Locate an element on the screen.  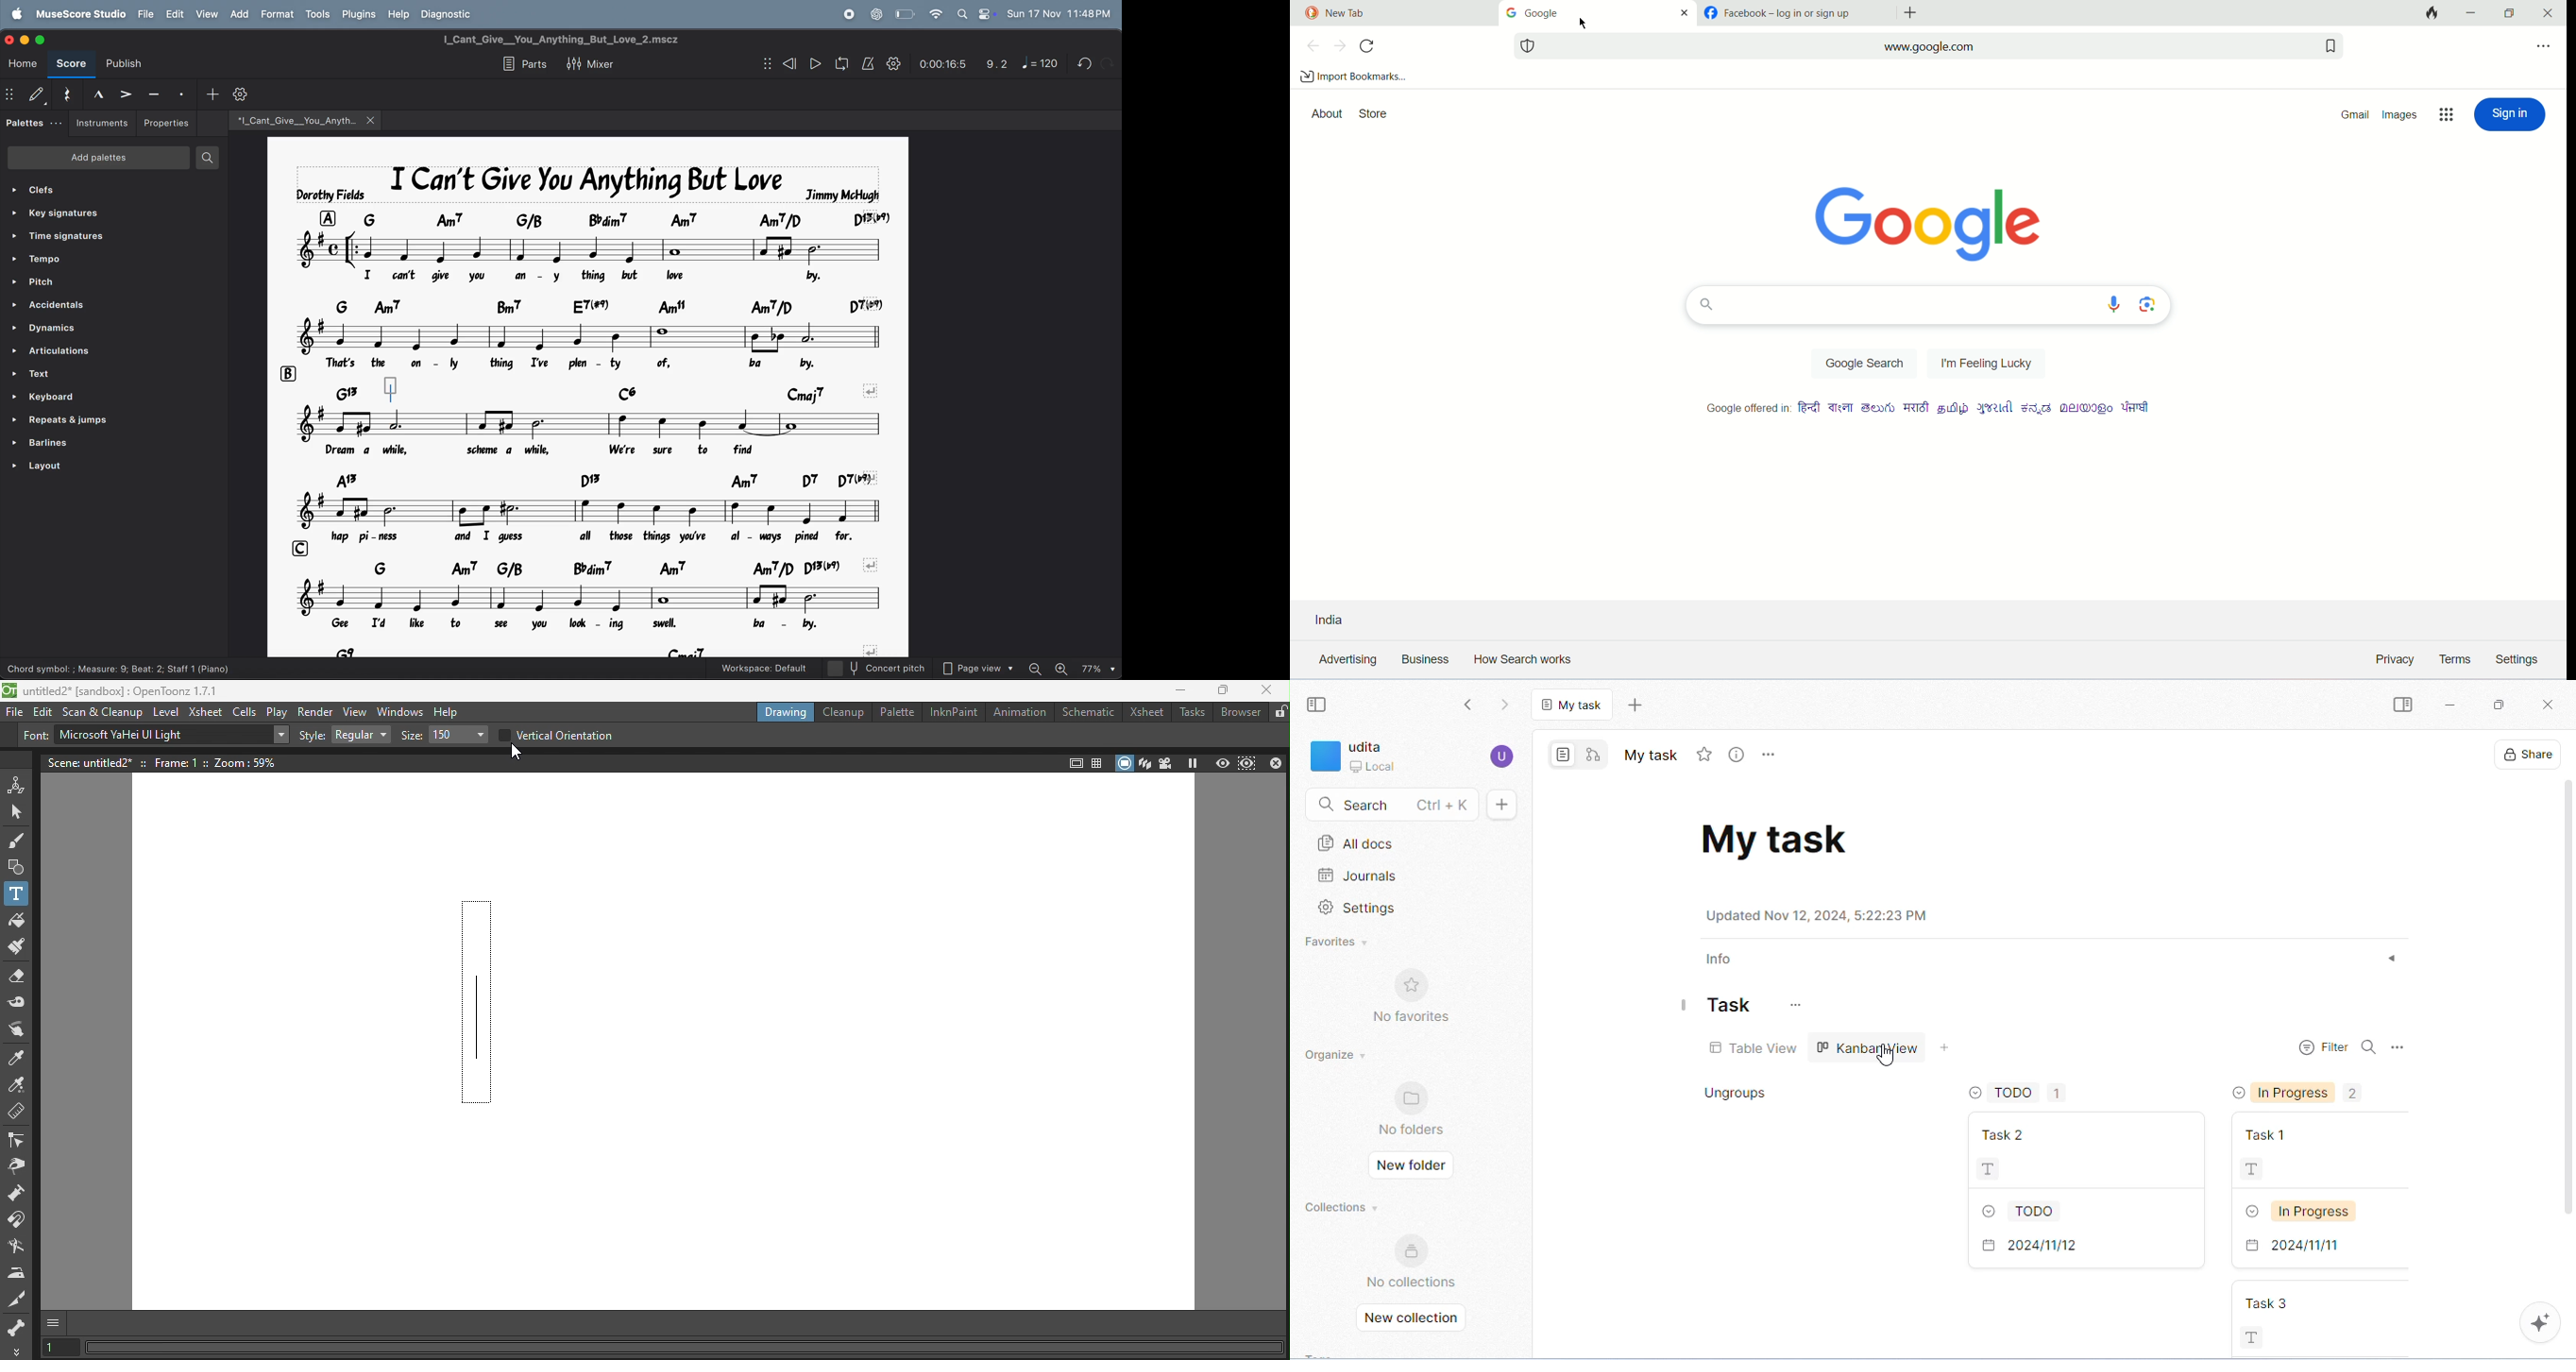
customize tool bar is located at coordinates (252, 93).